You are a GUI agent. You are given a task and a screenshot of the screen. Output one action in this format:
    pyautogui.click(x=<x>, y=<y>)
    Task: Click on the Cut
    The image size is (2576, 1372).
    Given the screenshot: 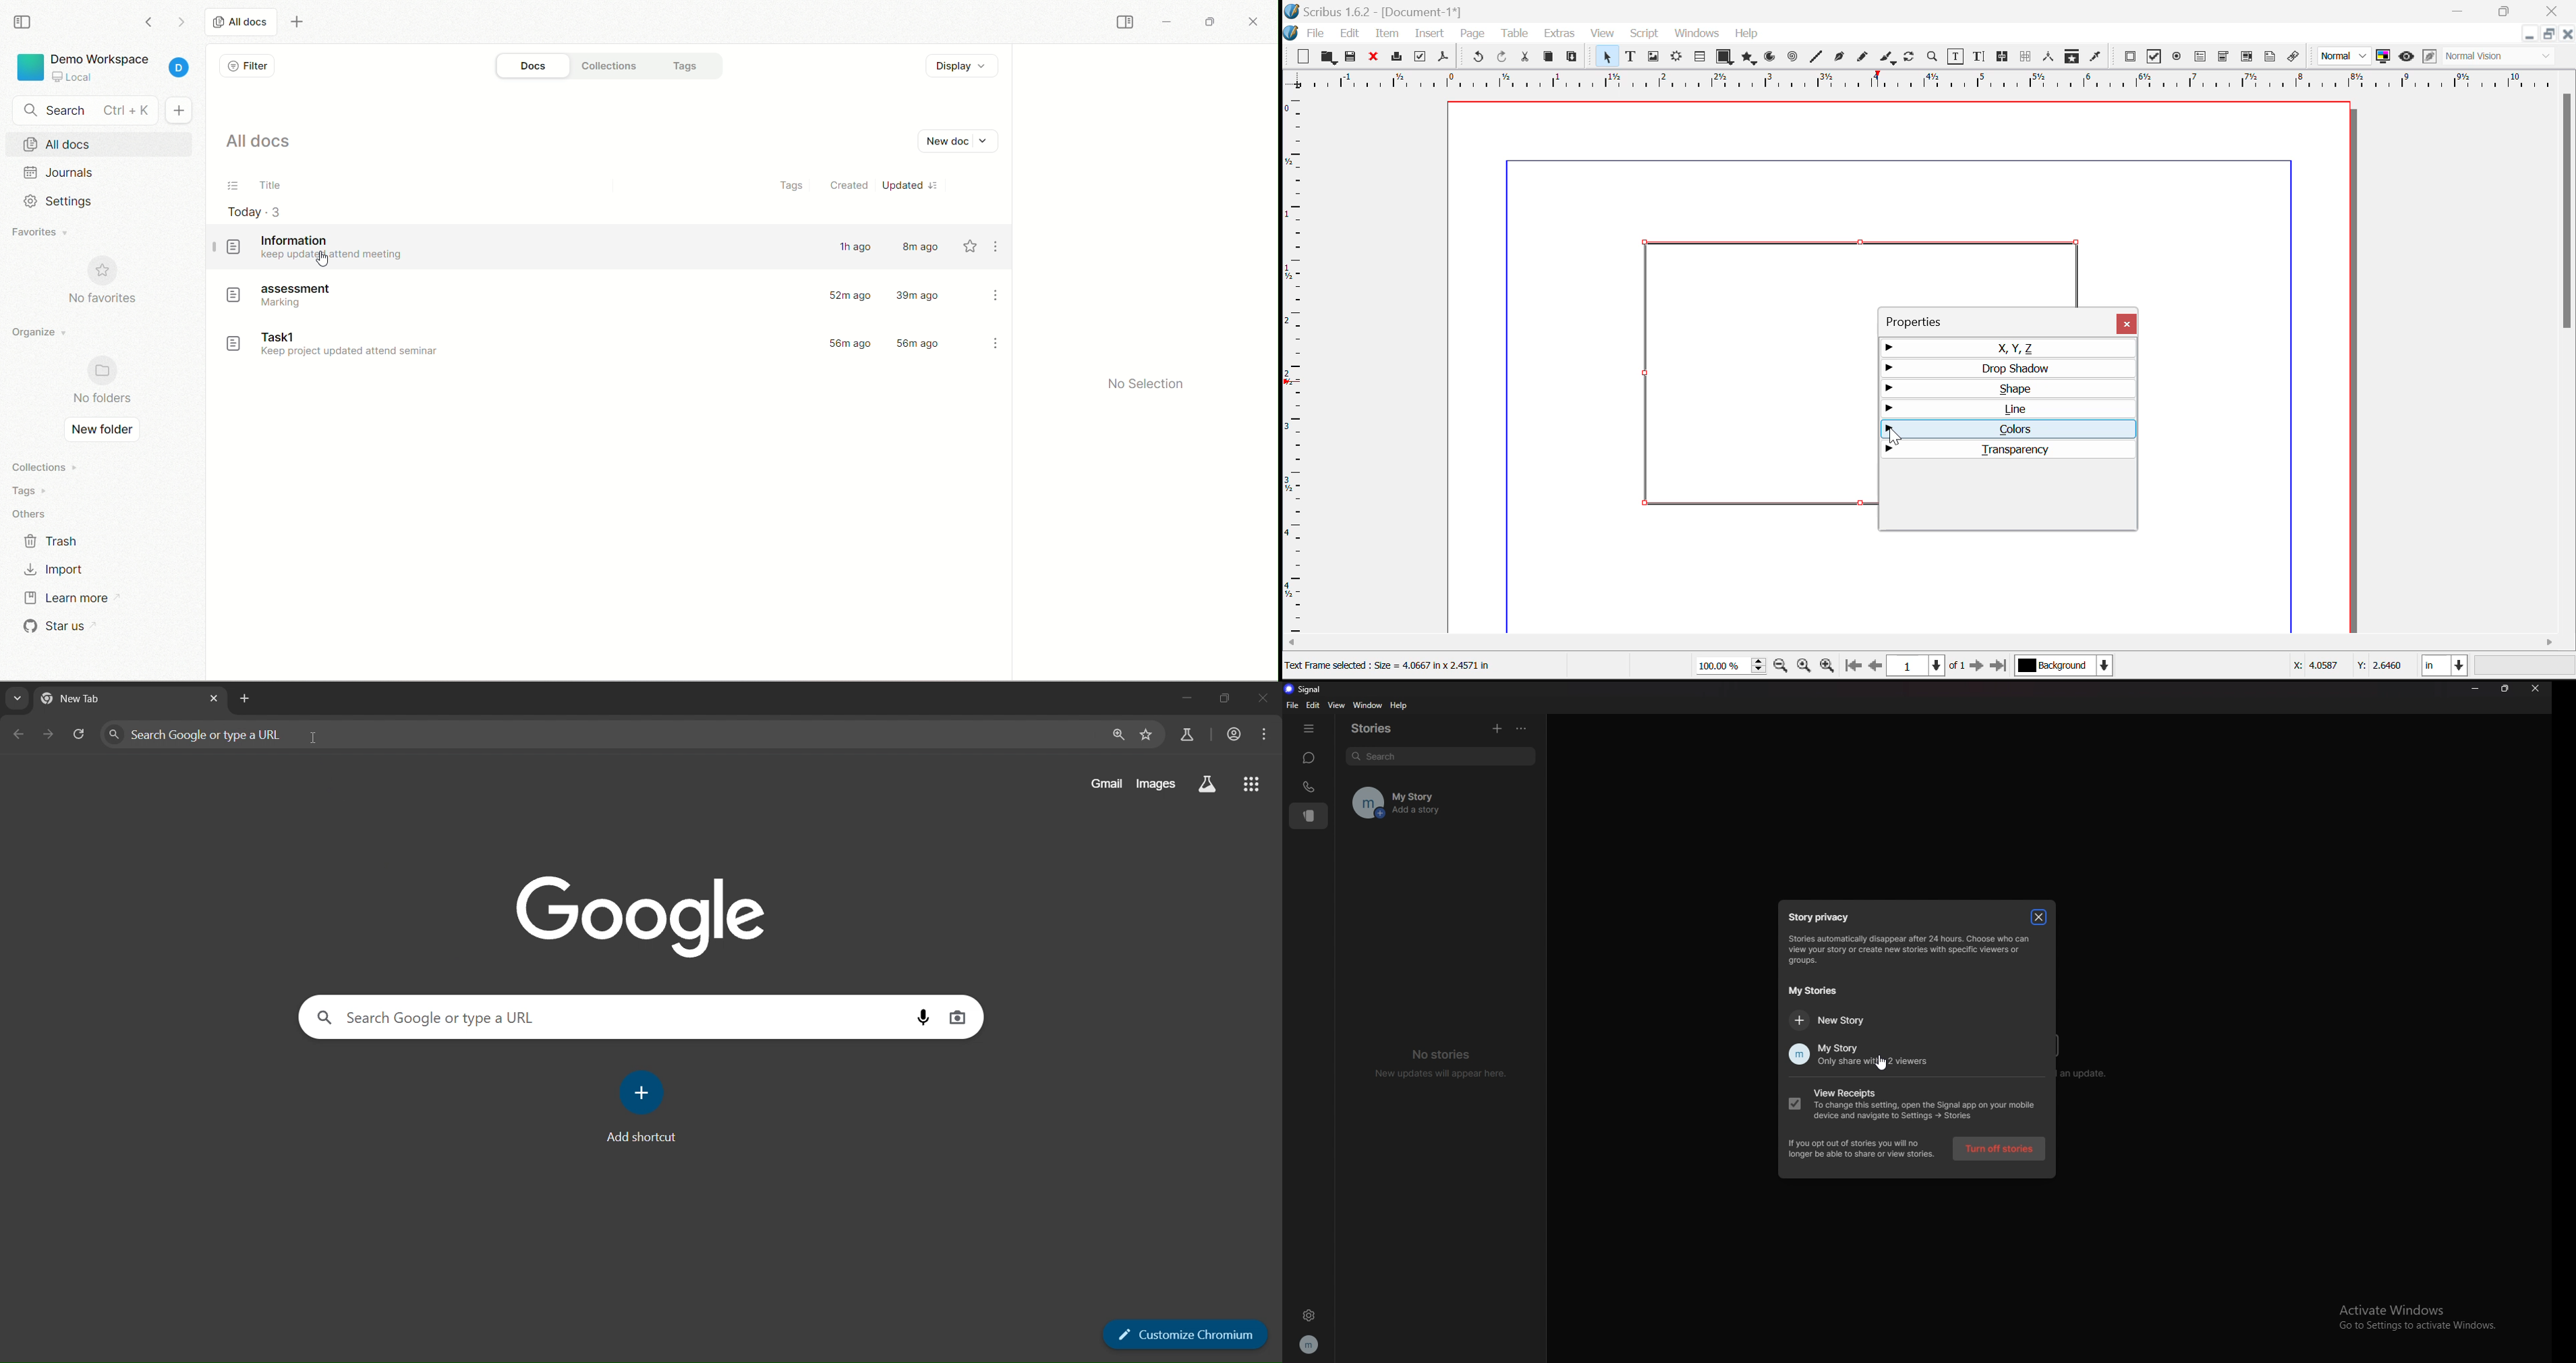 What is the action you would take?
    pyautogui.click(x=1526, y=57)
    